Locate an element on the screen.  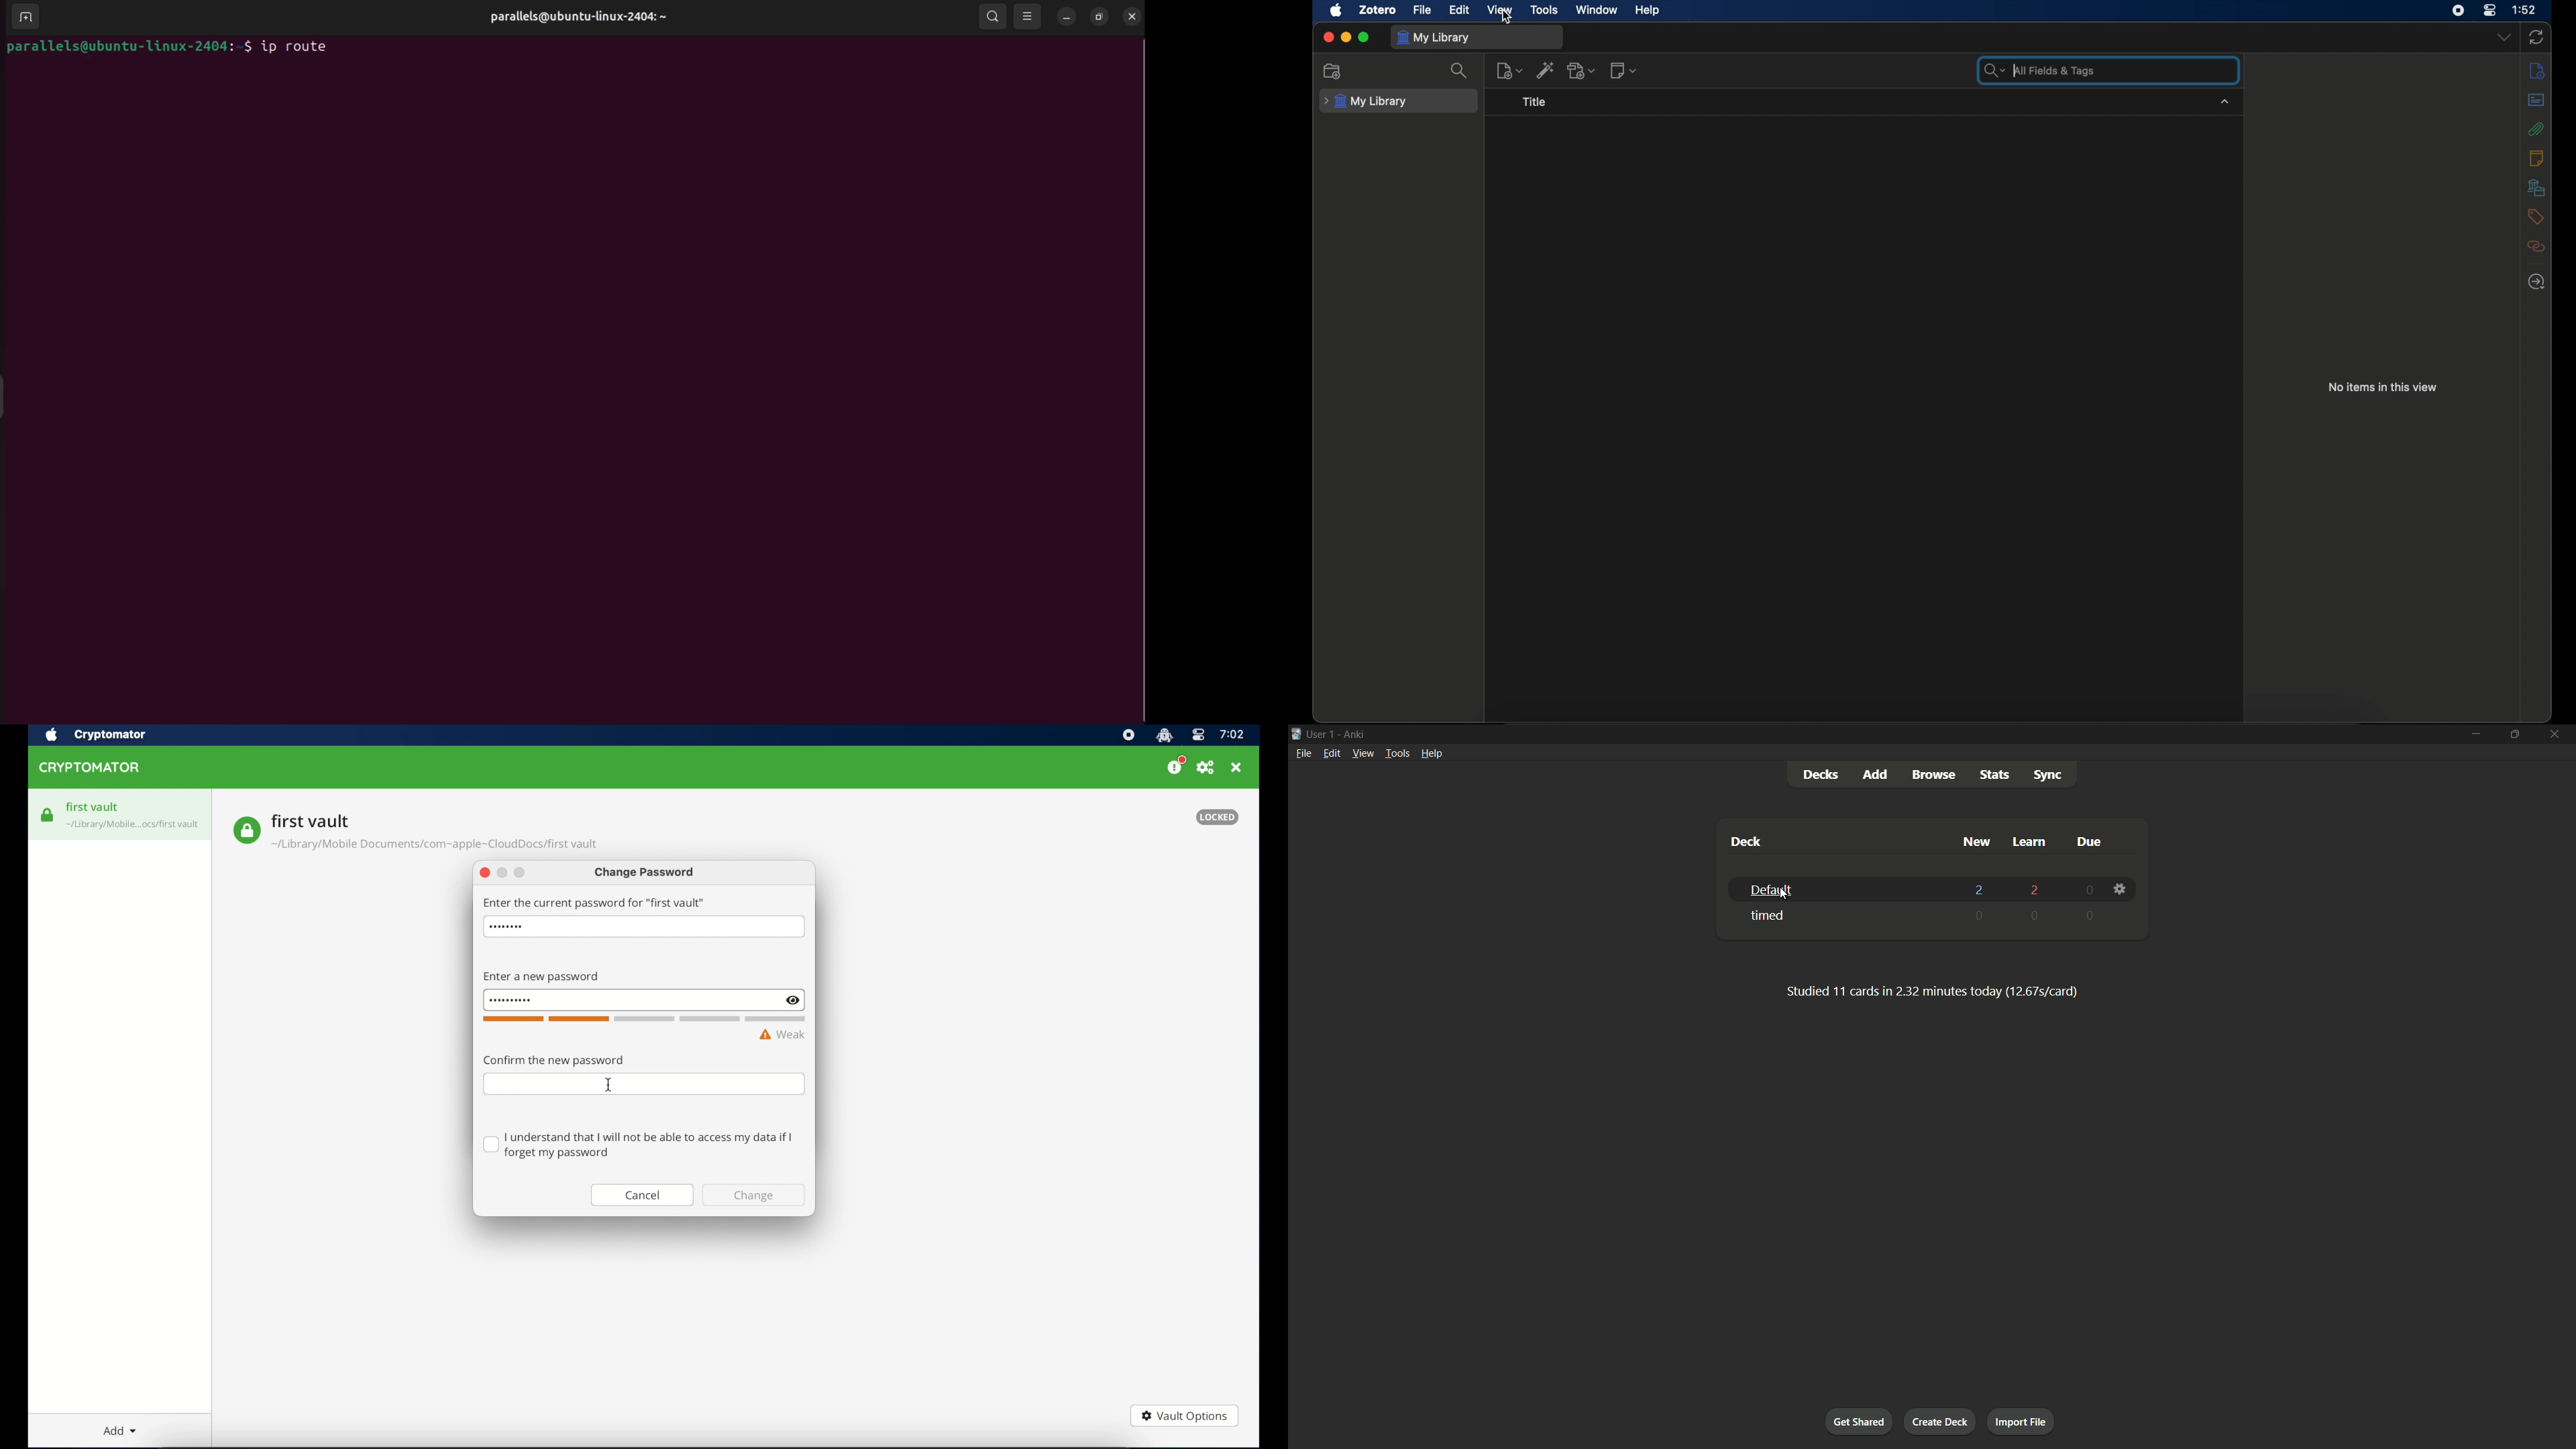
tools is located at coordinates (1397, 753).